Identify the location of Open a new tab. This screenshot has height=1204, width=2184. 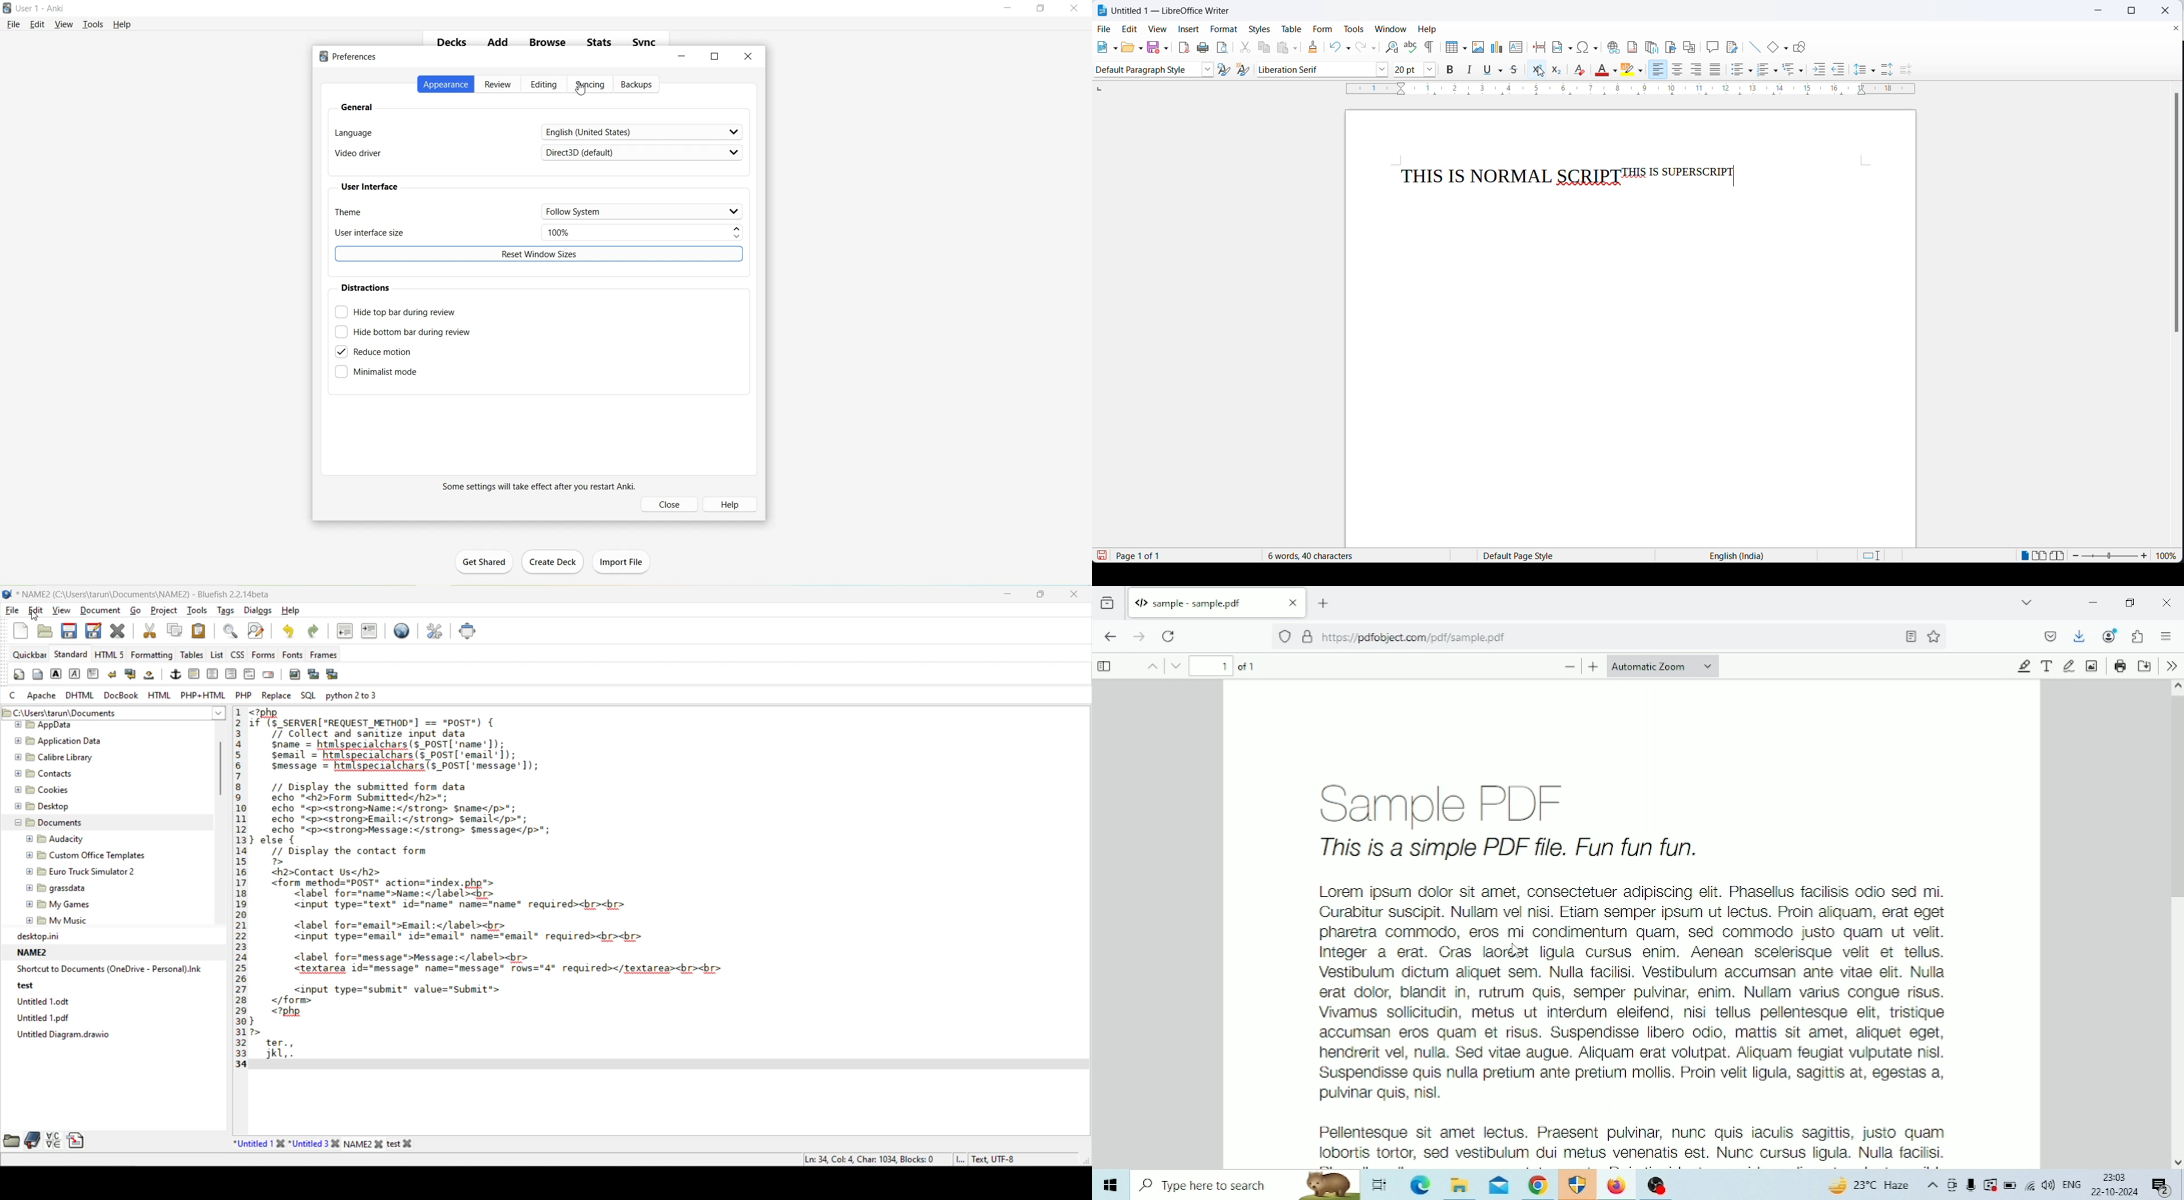
(1323, 603).